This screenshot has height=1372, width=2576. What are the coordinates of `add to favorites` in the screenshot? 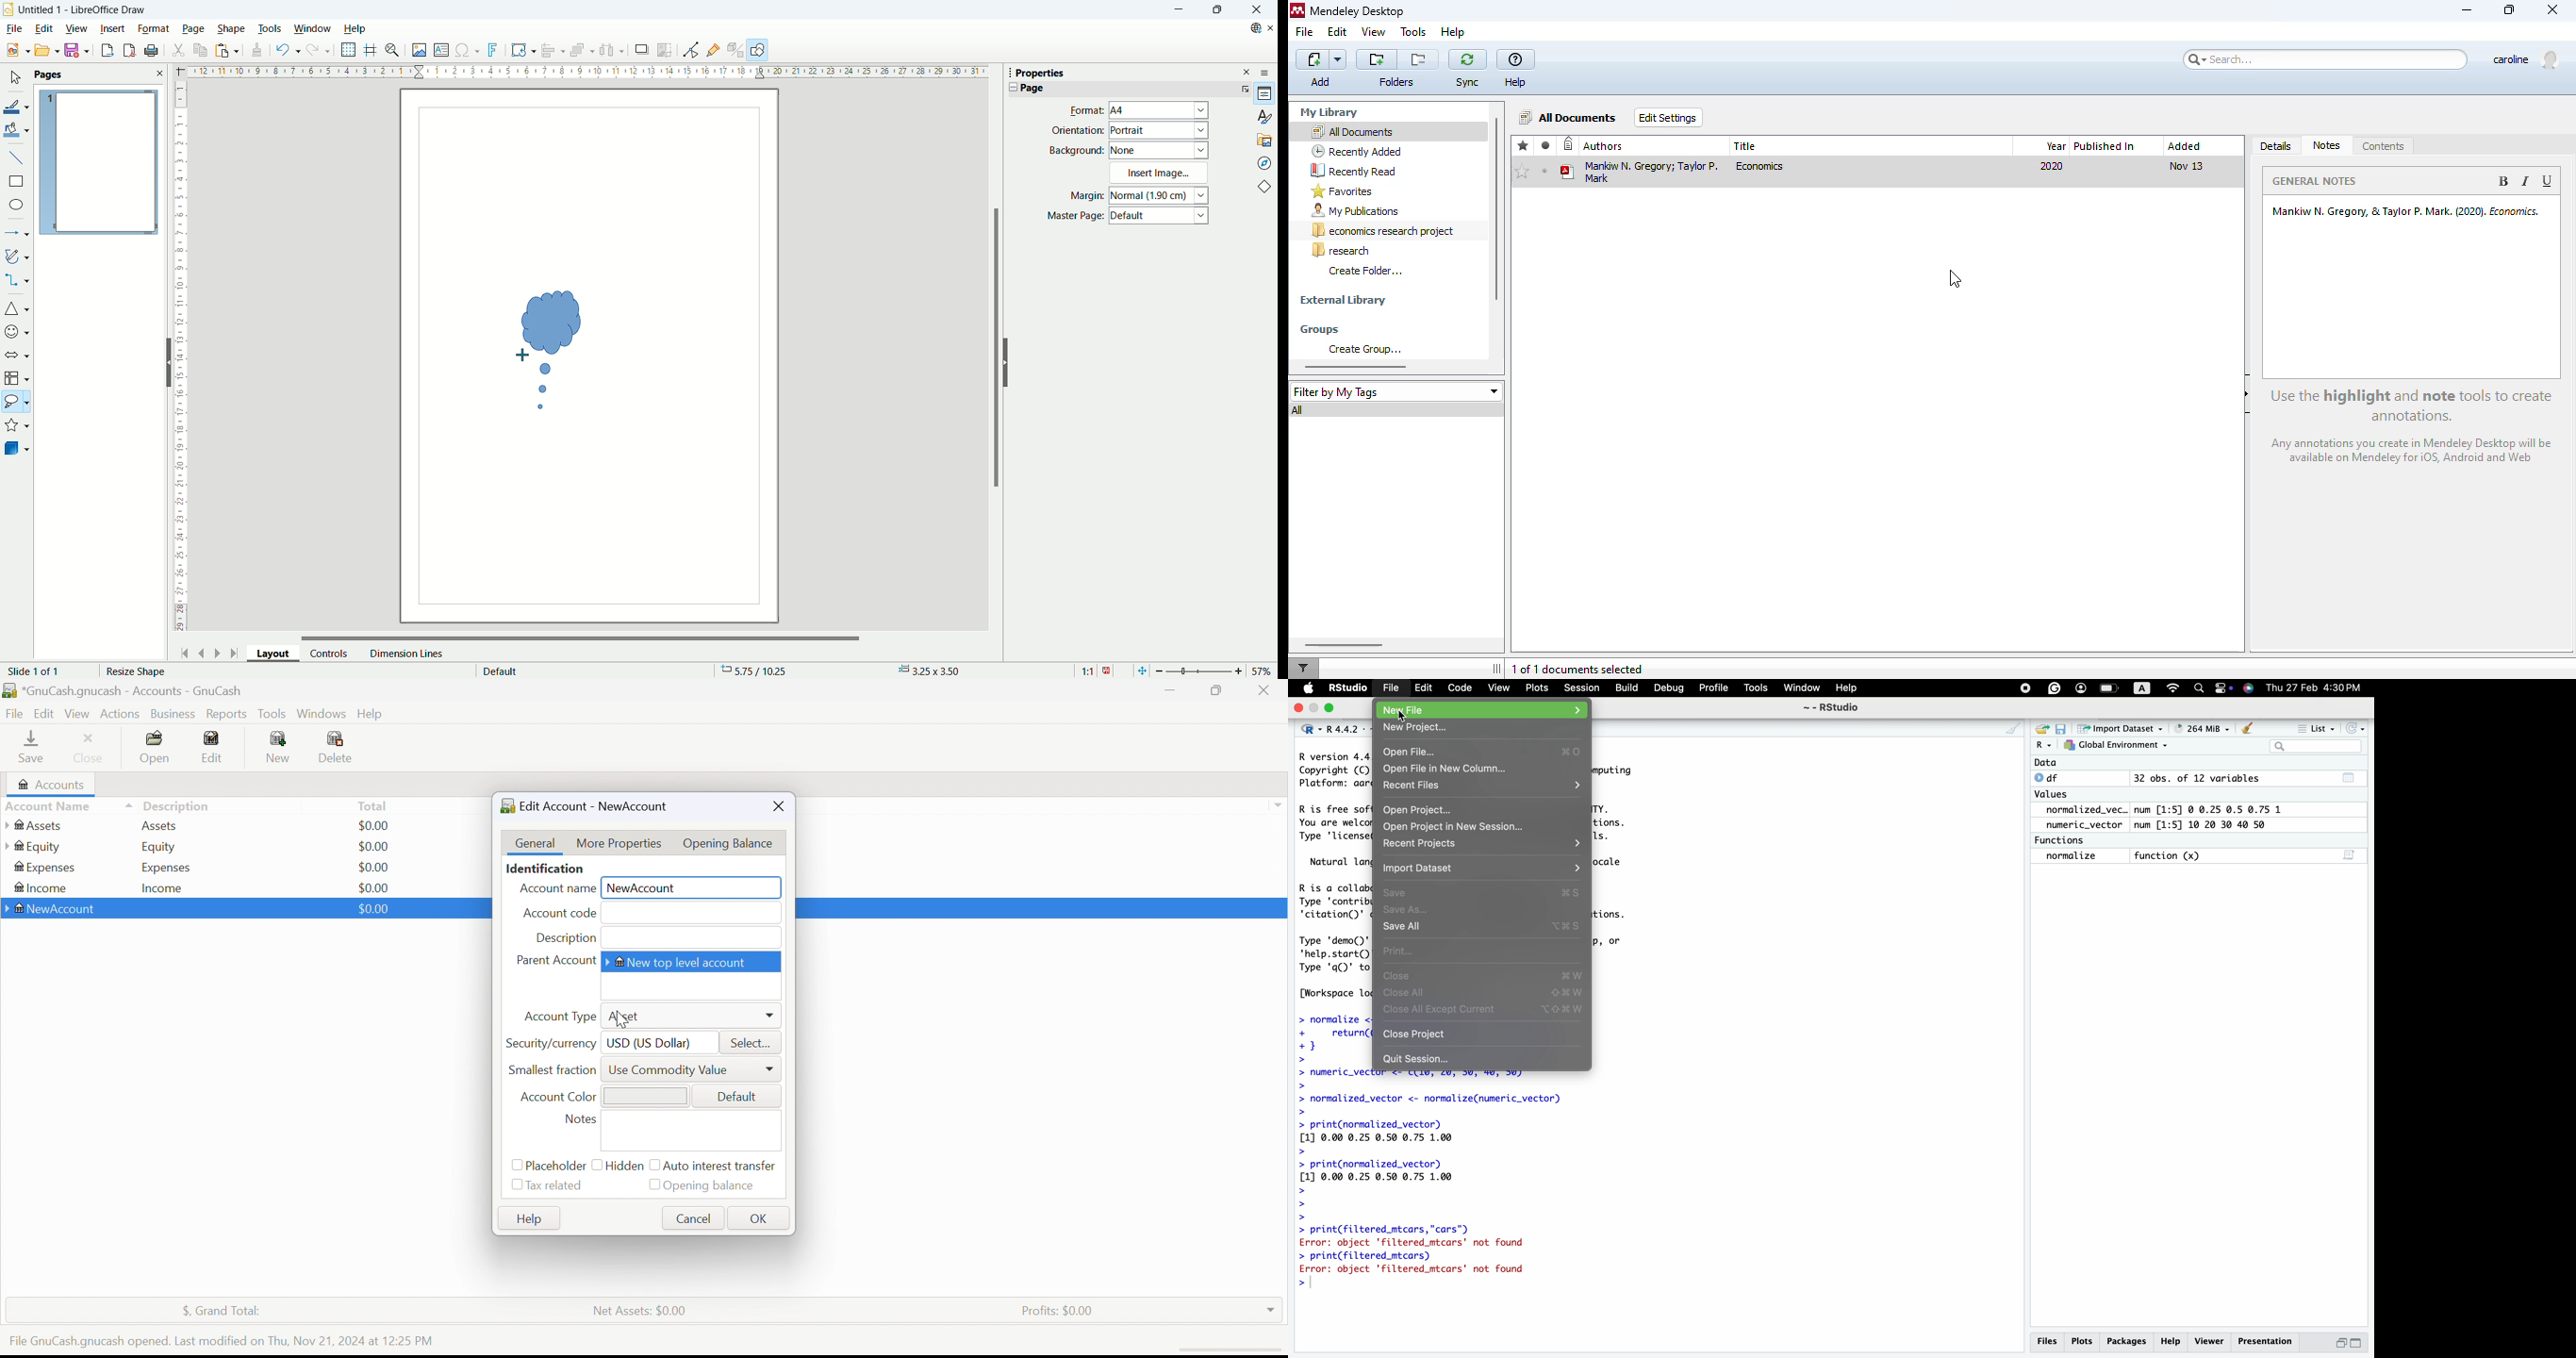 It's located at (1522, 173).